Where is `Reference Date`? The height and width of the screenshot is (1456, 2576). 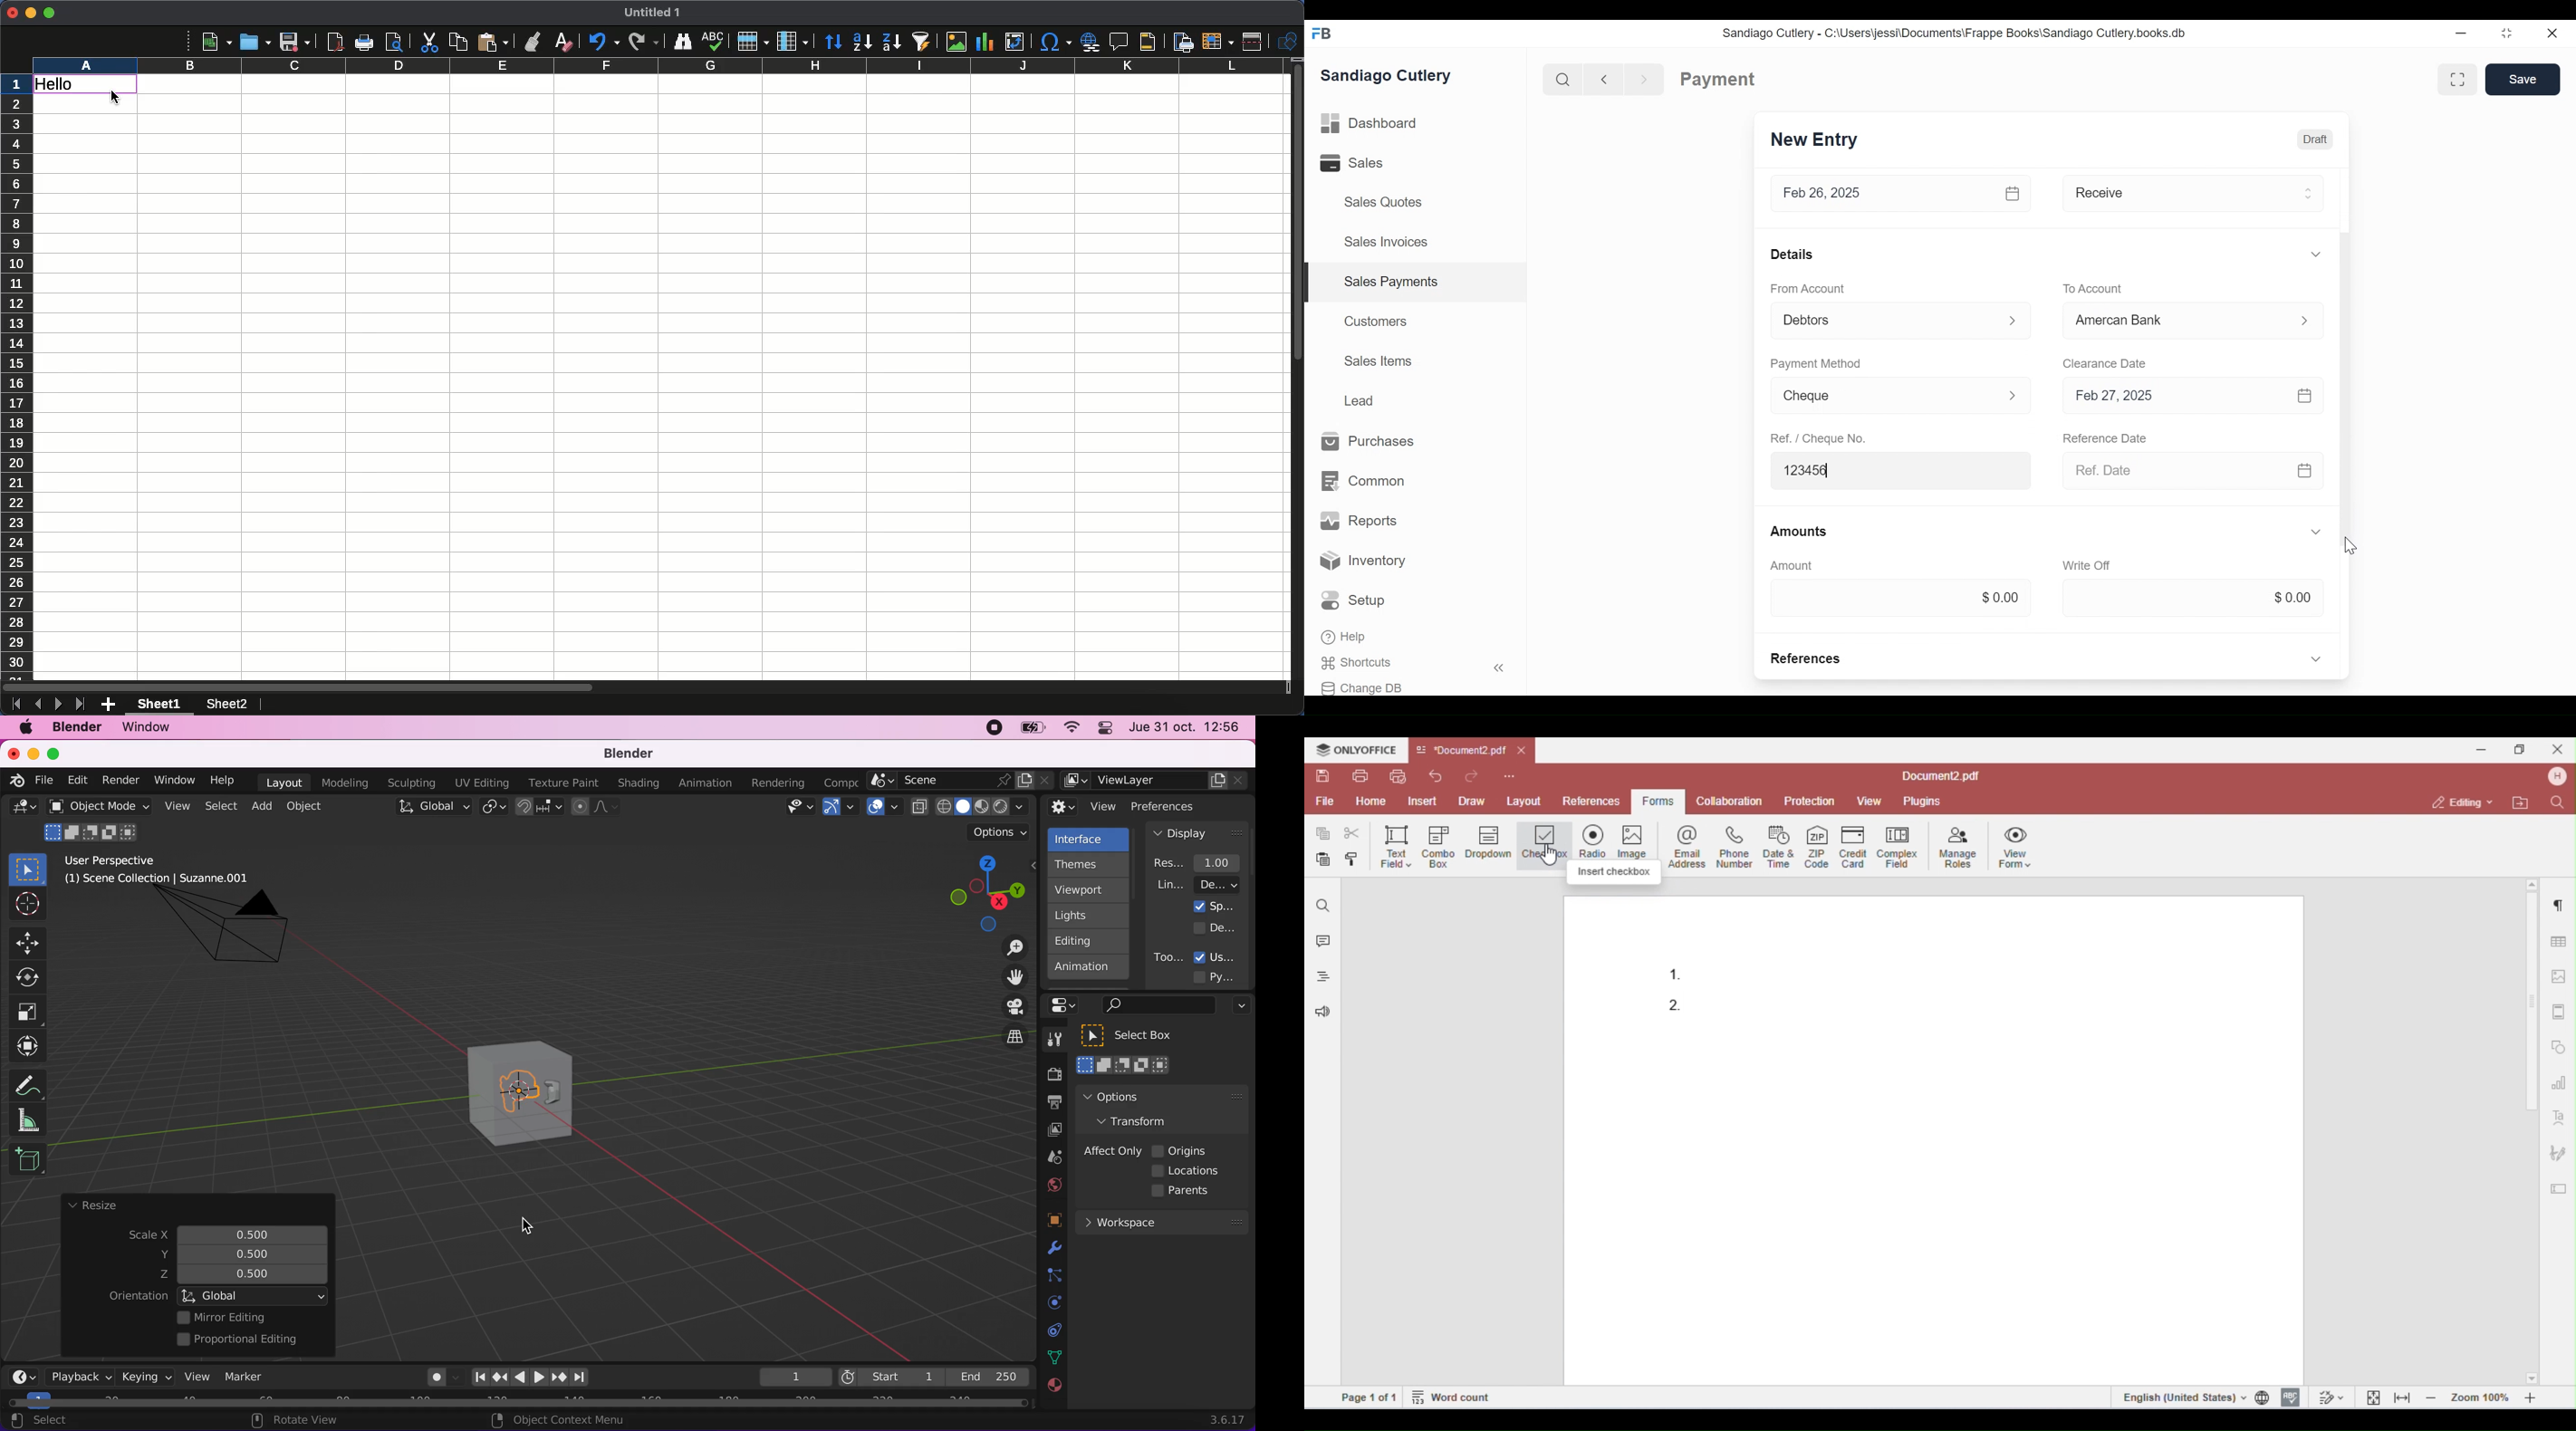 Reference Date is located at coordinates (2107, 439).